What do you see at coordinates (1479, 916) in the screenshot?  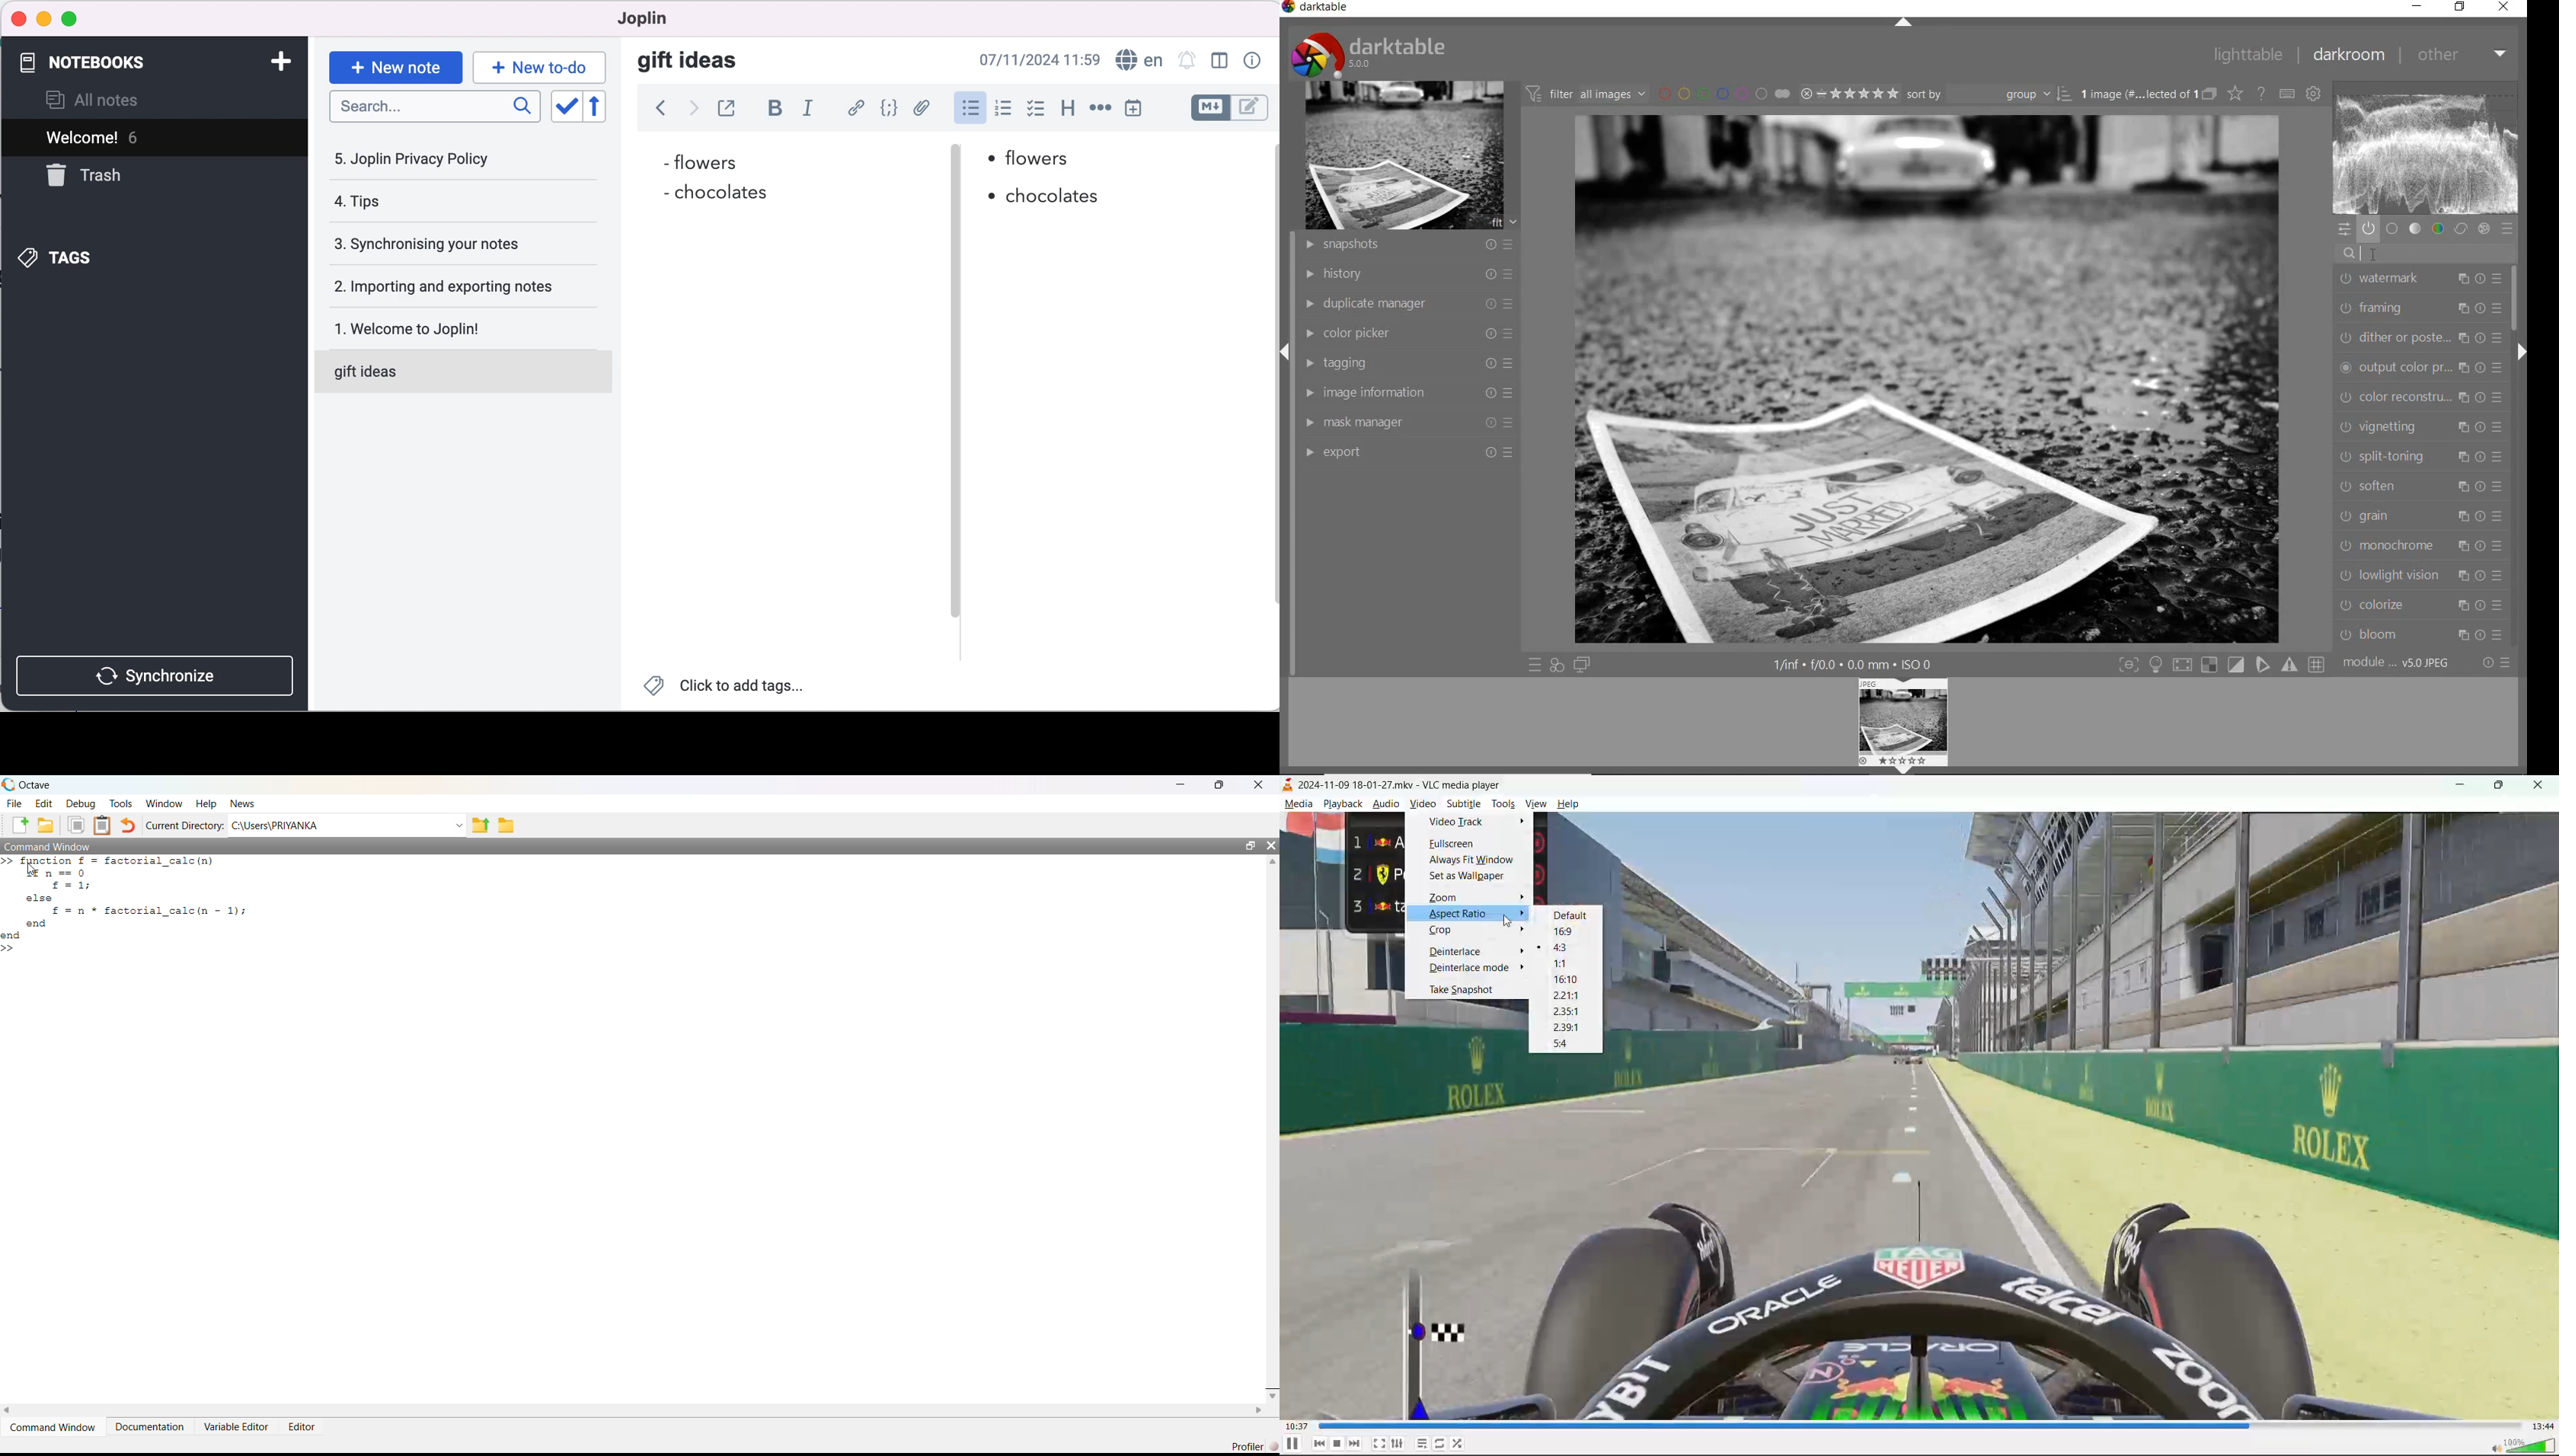 I see `aspect ratio` at bounding box center [1479, 916].